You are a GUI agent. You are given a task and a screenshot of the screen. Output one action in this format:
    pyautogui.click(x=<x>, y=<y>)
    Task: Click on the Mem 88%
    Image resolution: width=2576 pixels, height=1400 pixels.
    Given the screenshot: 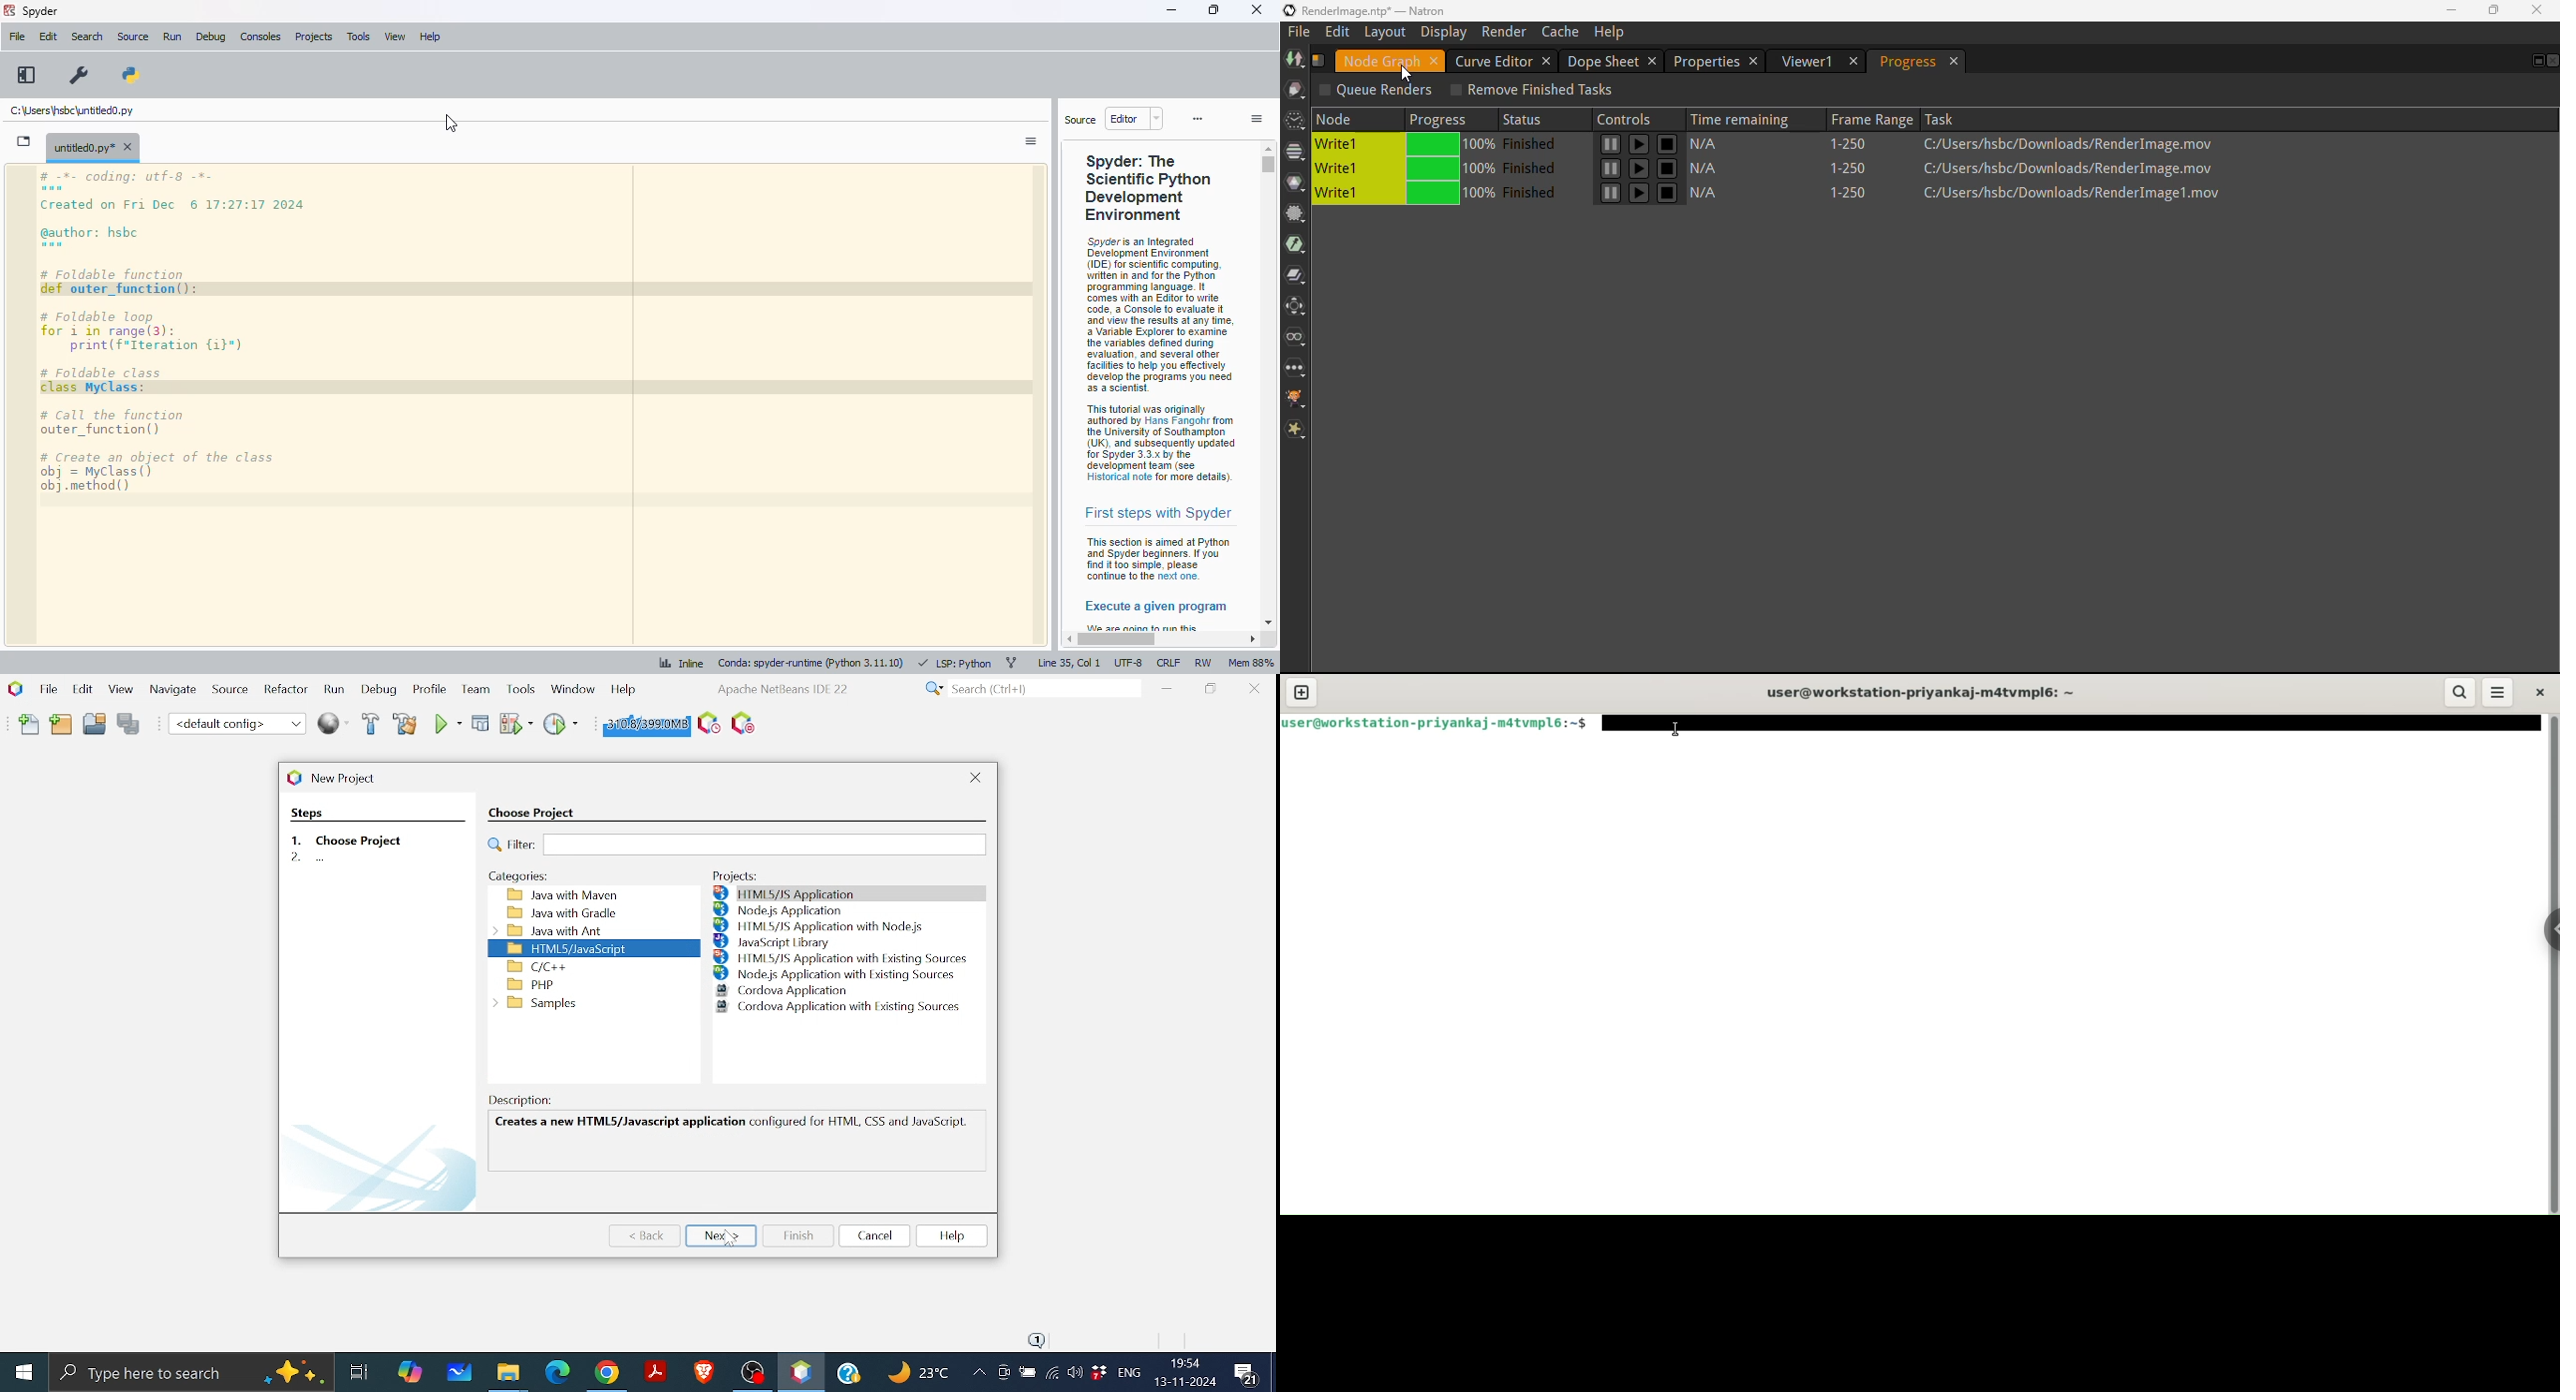 What is the action you would take?
    pyautogui.click(x=1253, y=662)
    